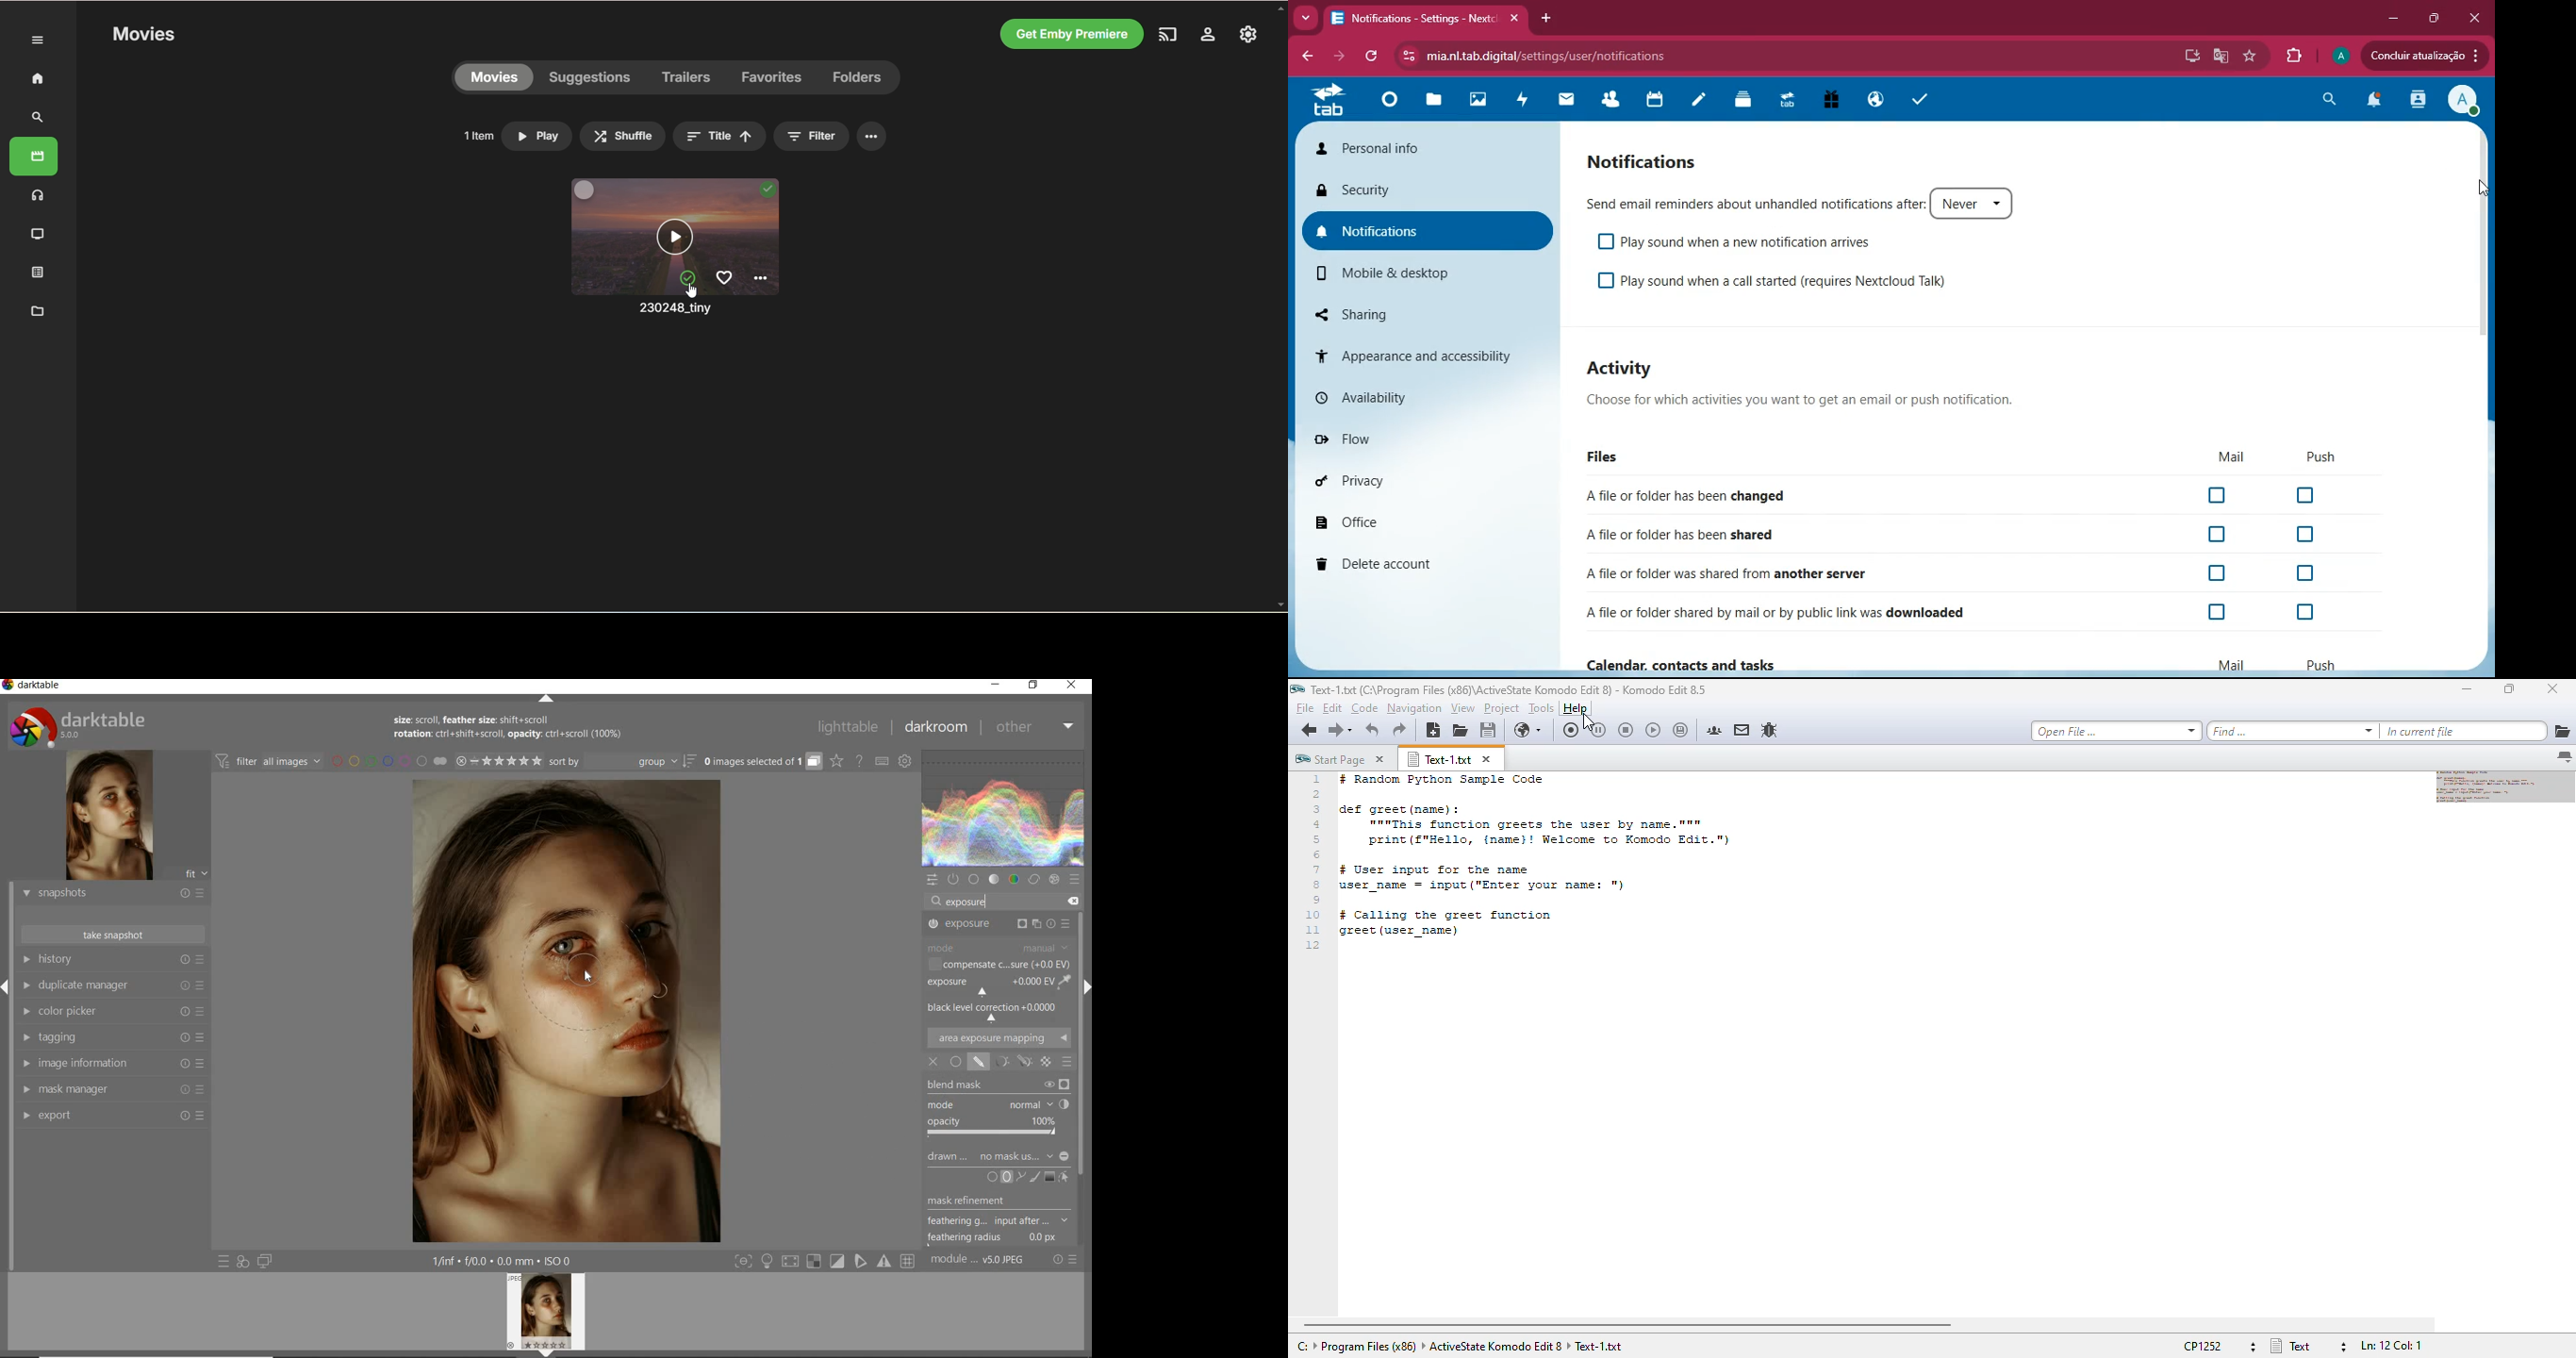 The width and height of the screenshot is (2576, 1372). I want to click on range rating of selected images, so click(499, 760).